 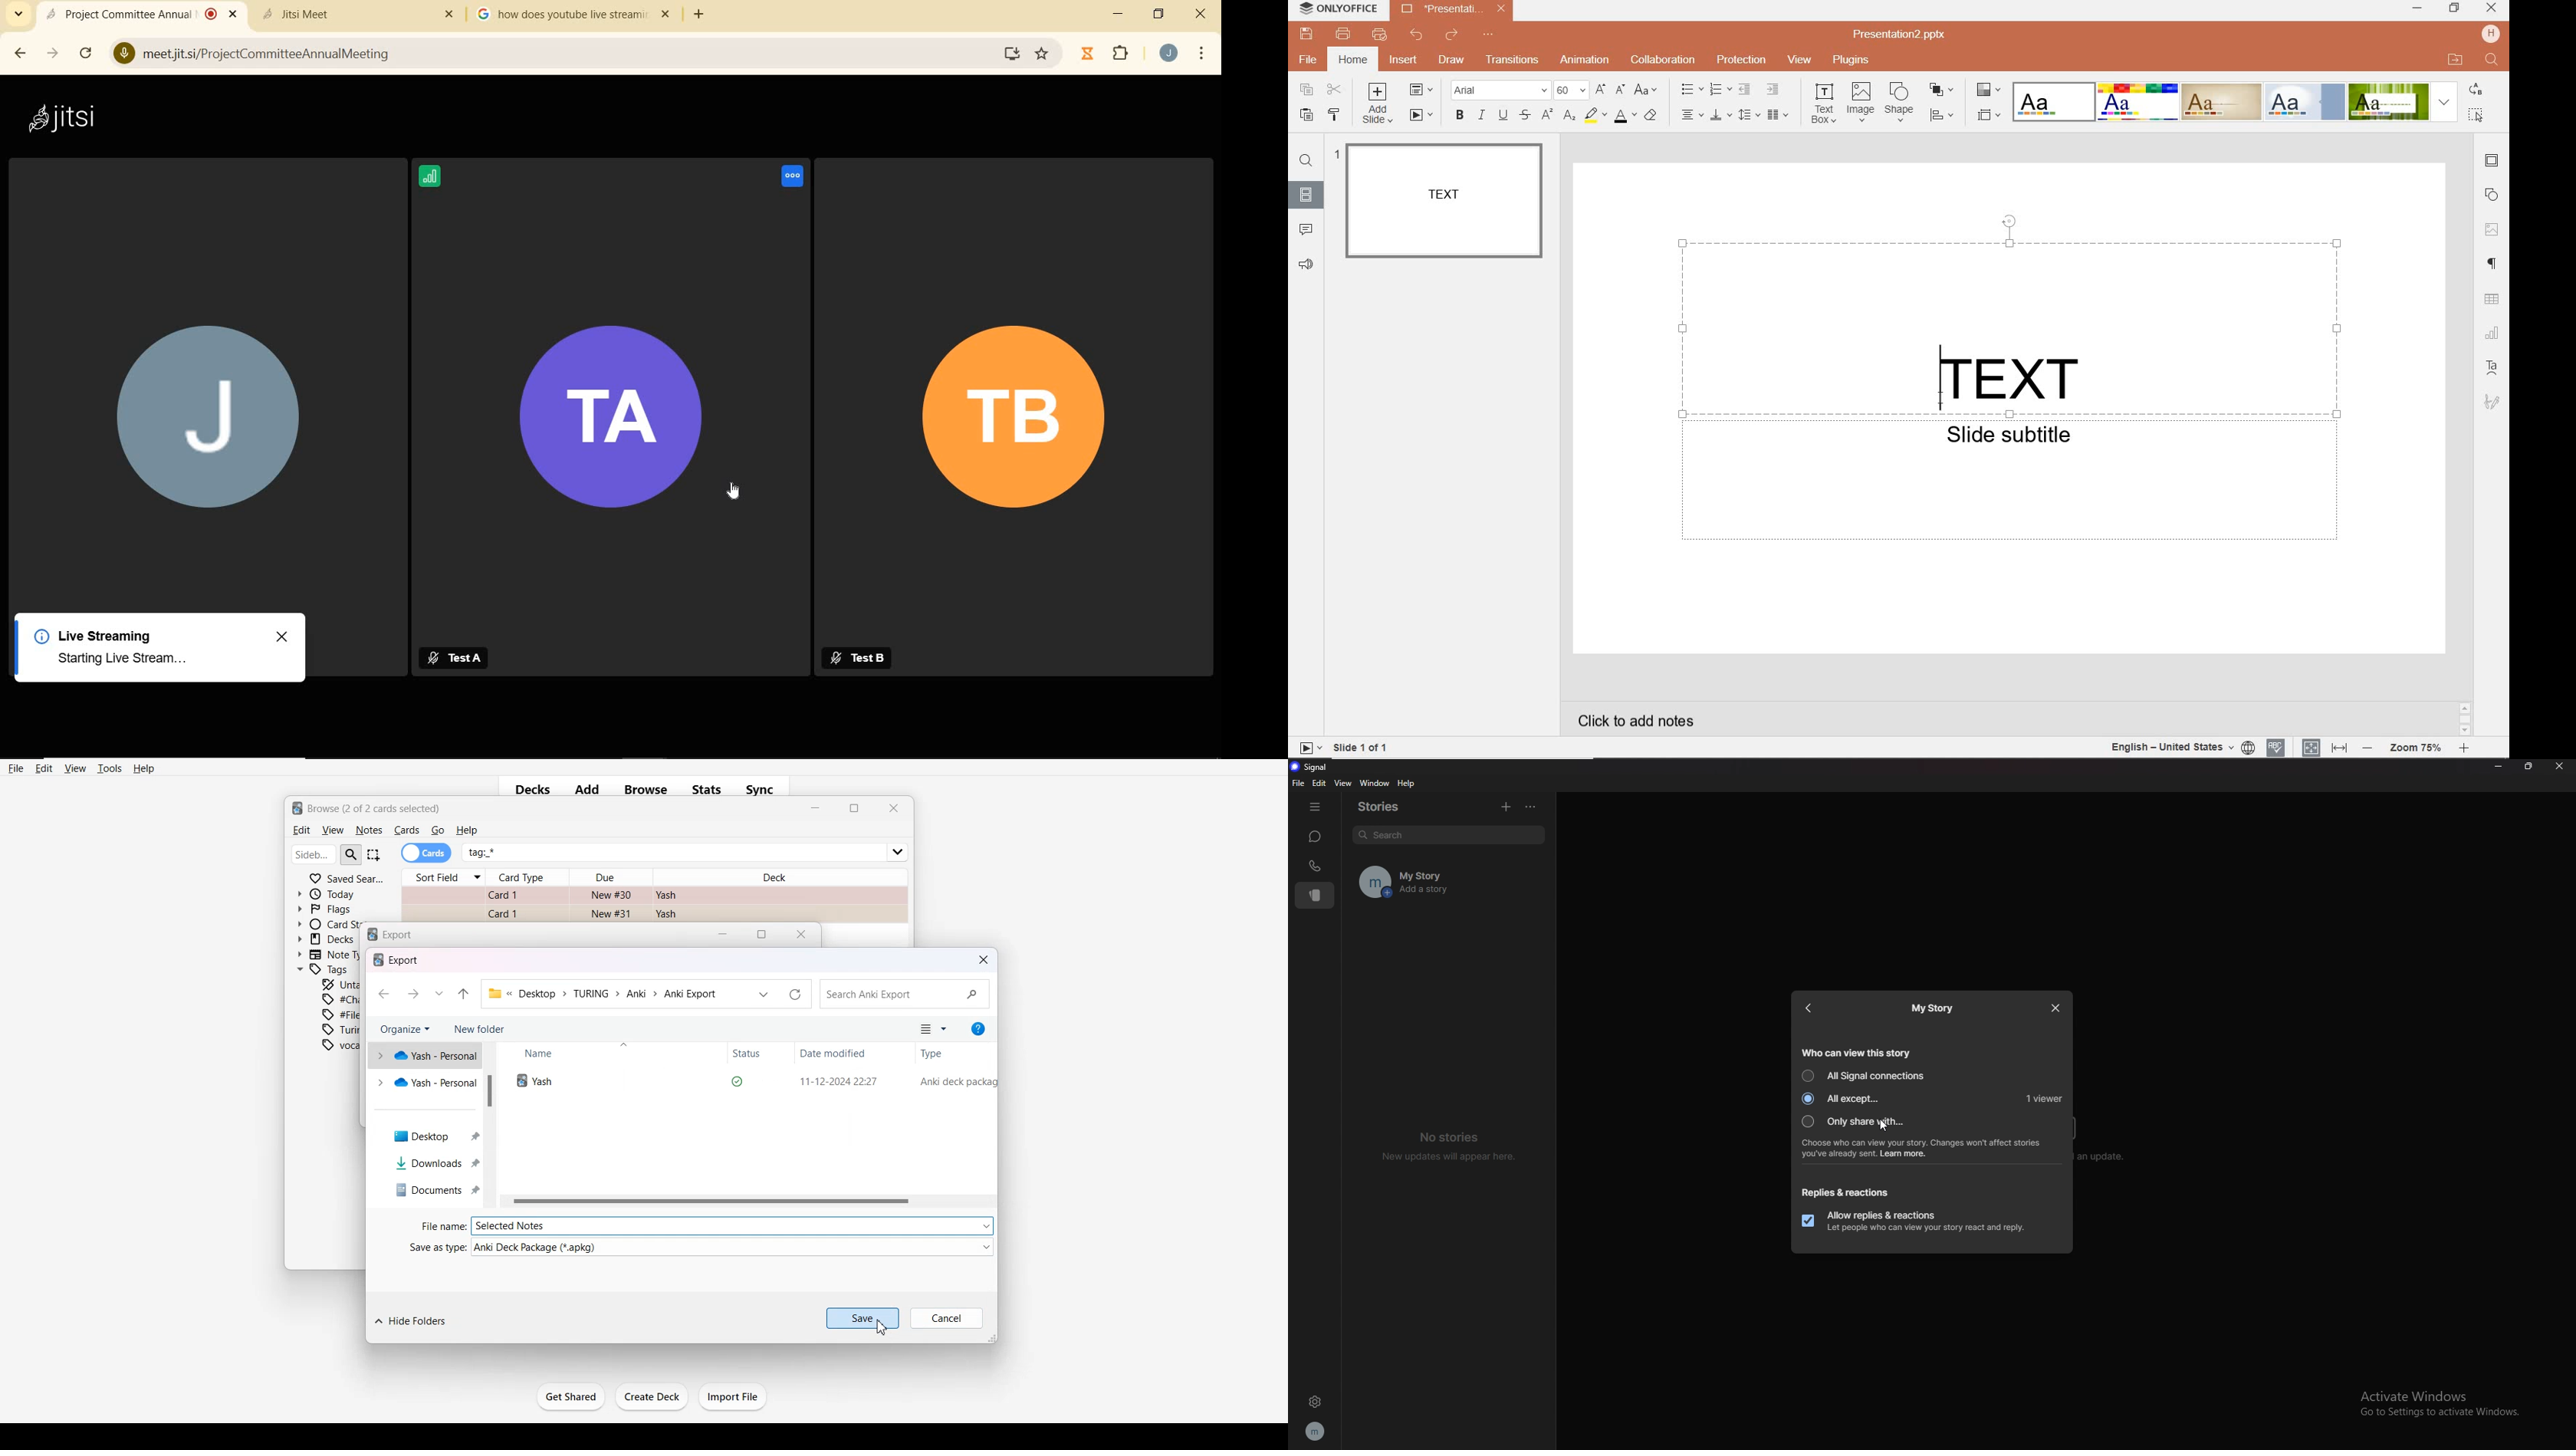 I want to click on Create Deck, so click(x=652, y=1397).